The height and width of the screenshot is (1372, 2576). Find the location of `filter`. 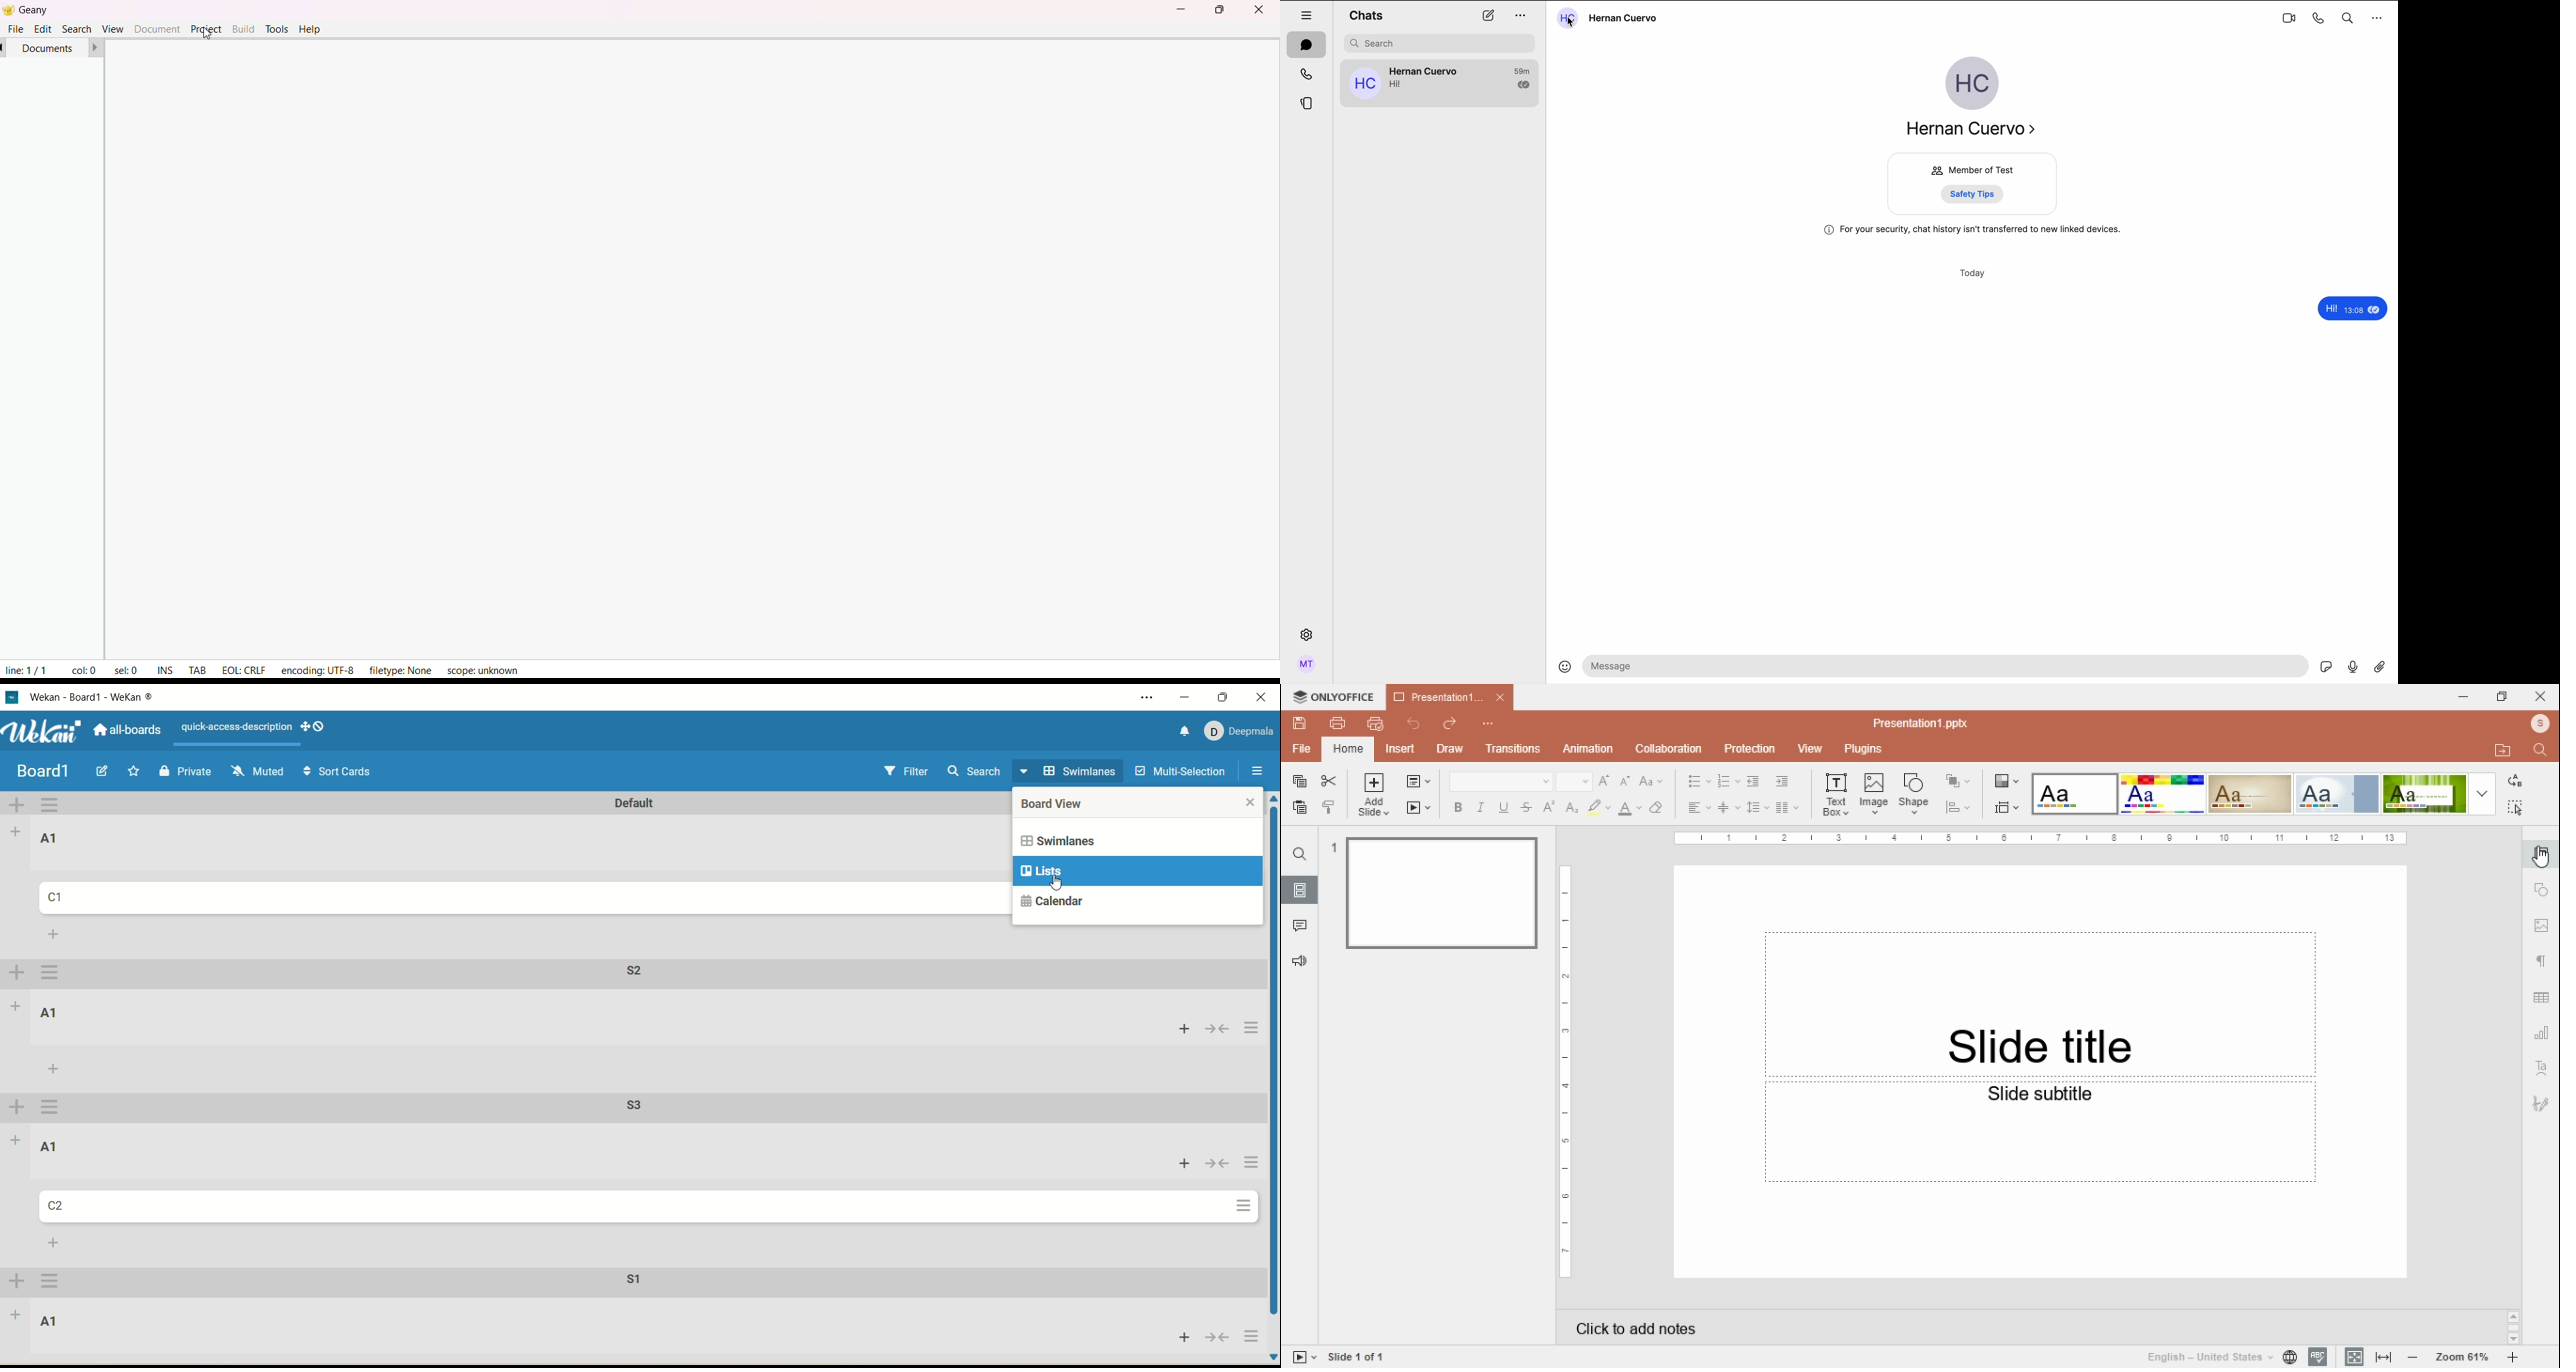

filter is located at coordinates (910, 775).